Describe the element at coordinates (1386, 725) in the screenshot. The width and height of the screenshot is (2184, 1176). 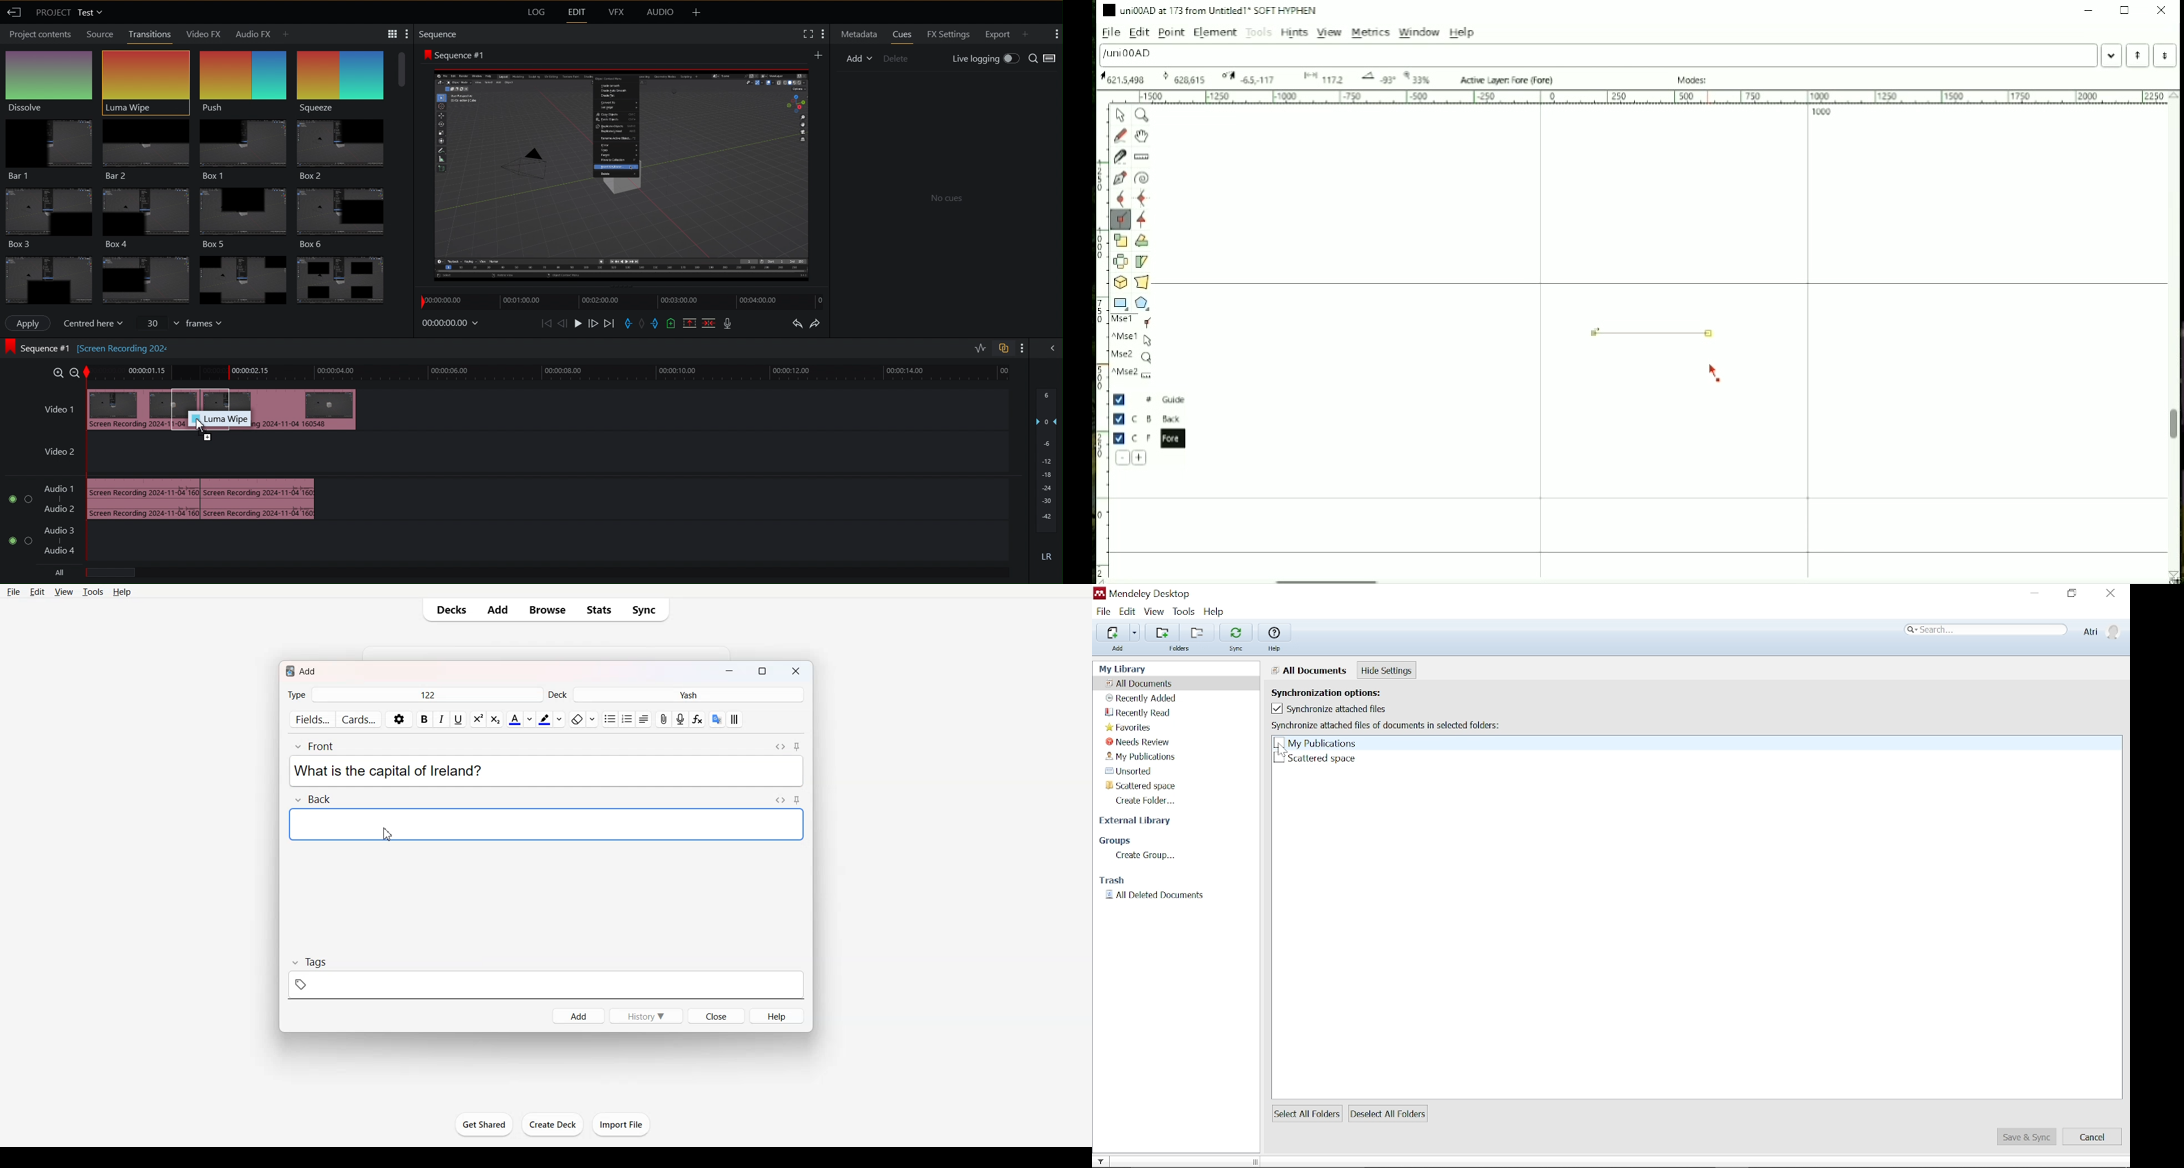
I see `‘synchronize attached files of documents in selected folders:` at that location.